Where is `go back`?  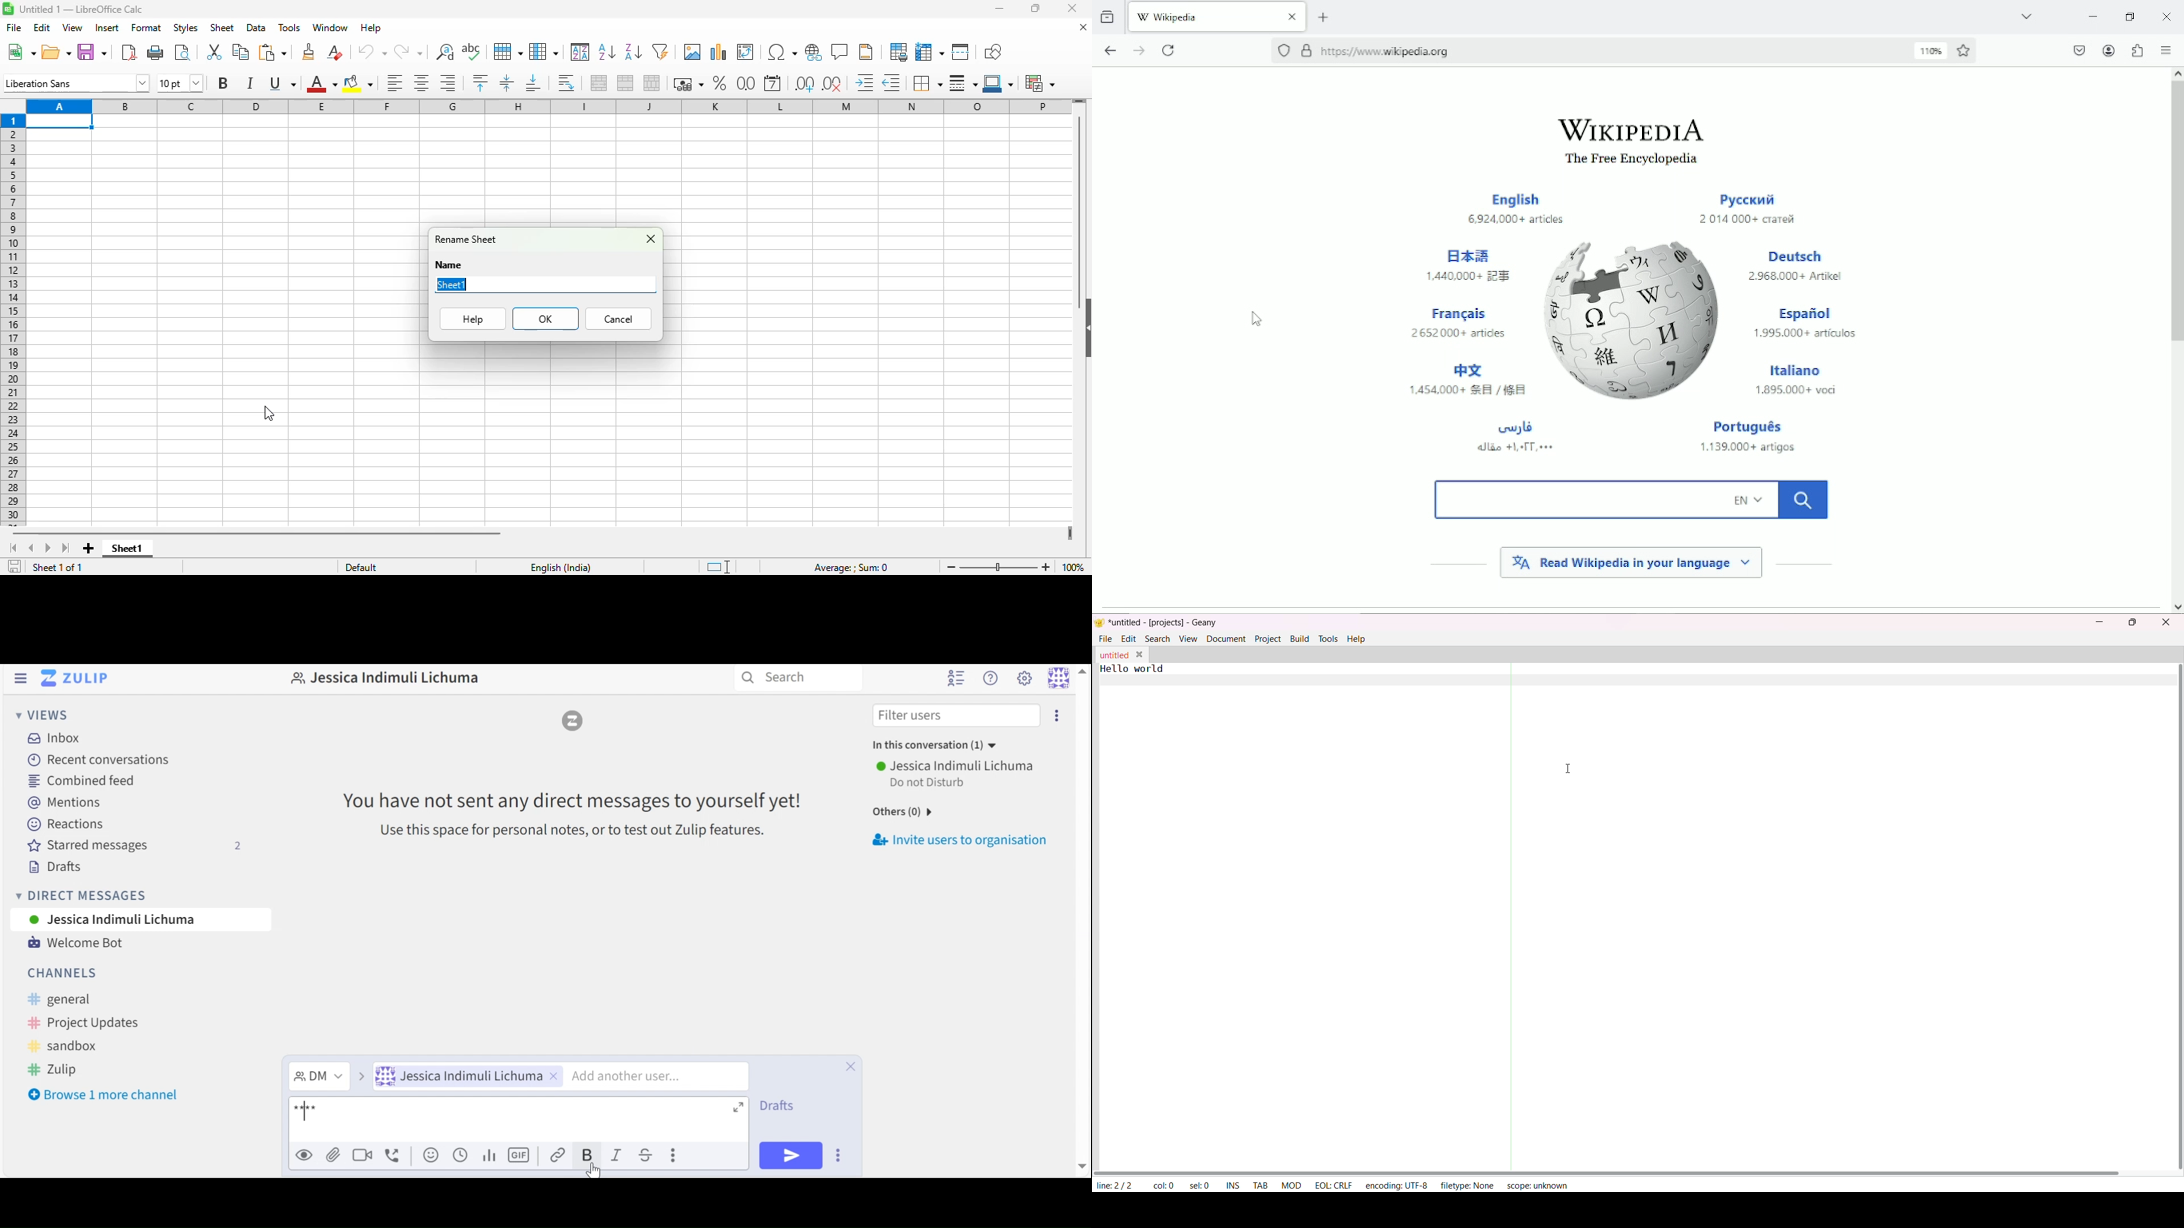 go back is located at coordinates (1111, 49).